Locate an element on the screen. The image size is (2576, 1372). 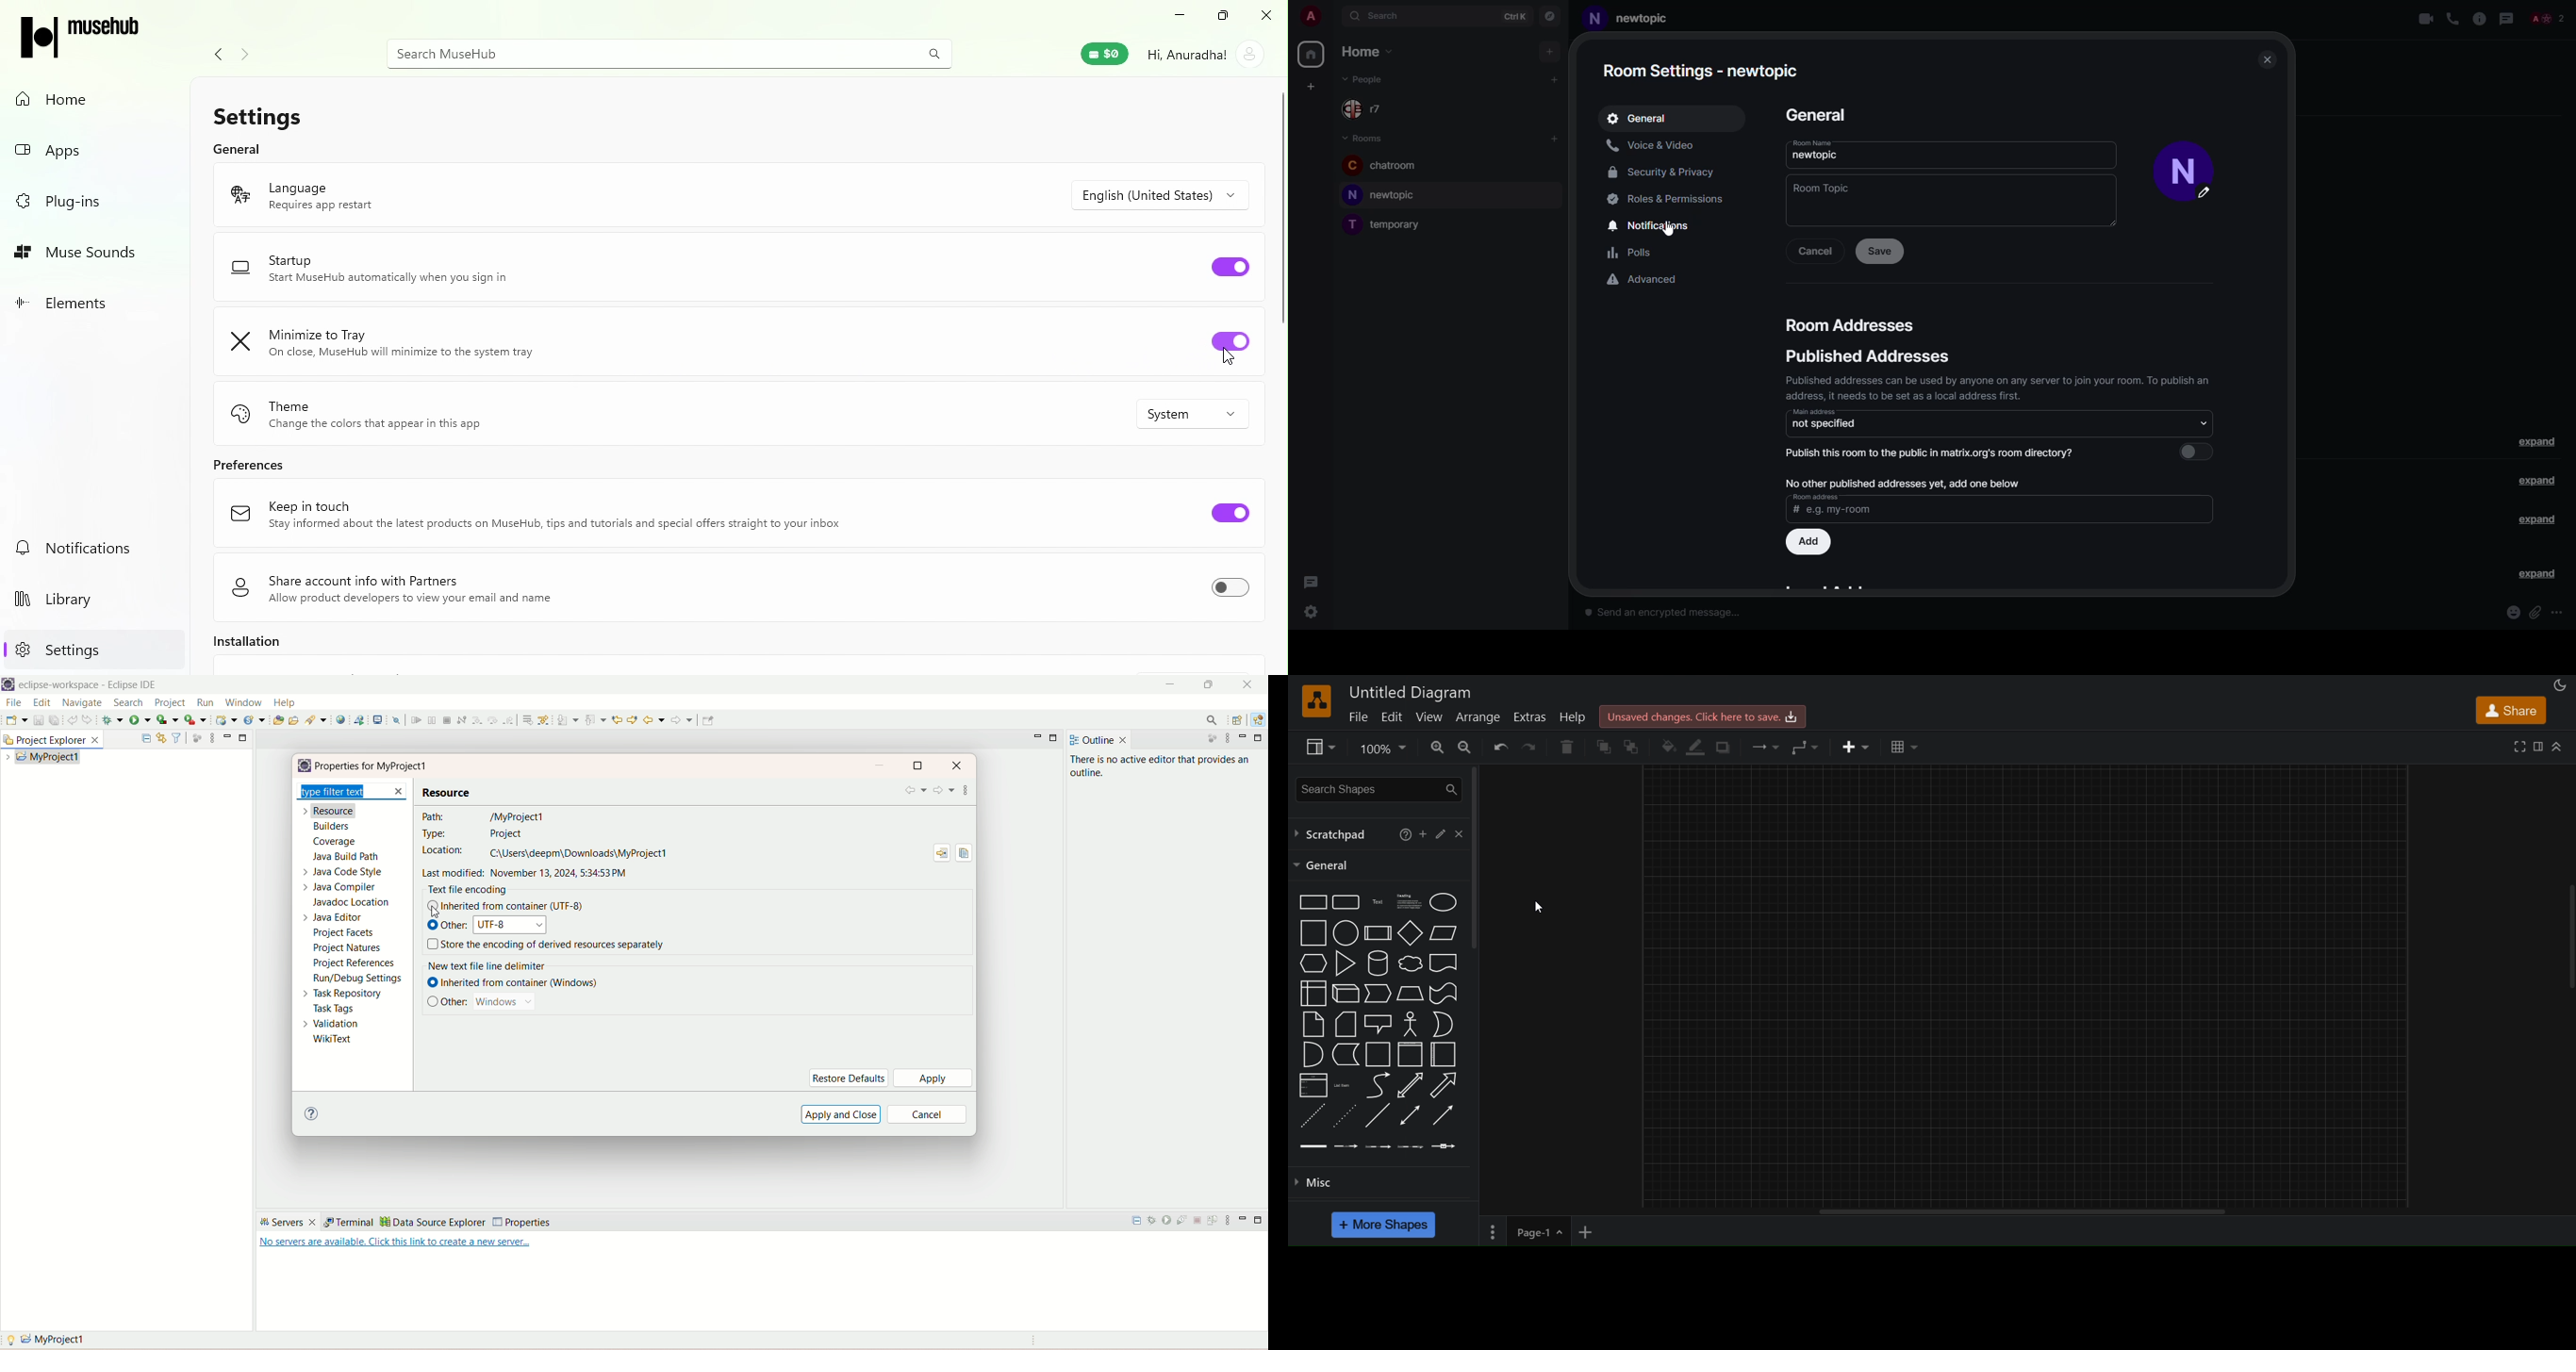
Room addresses is located at coordinates (1852, 327).